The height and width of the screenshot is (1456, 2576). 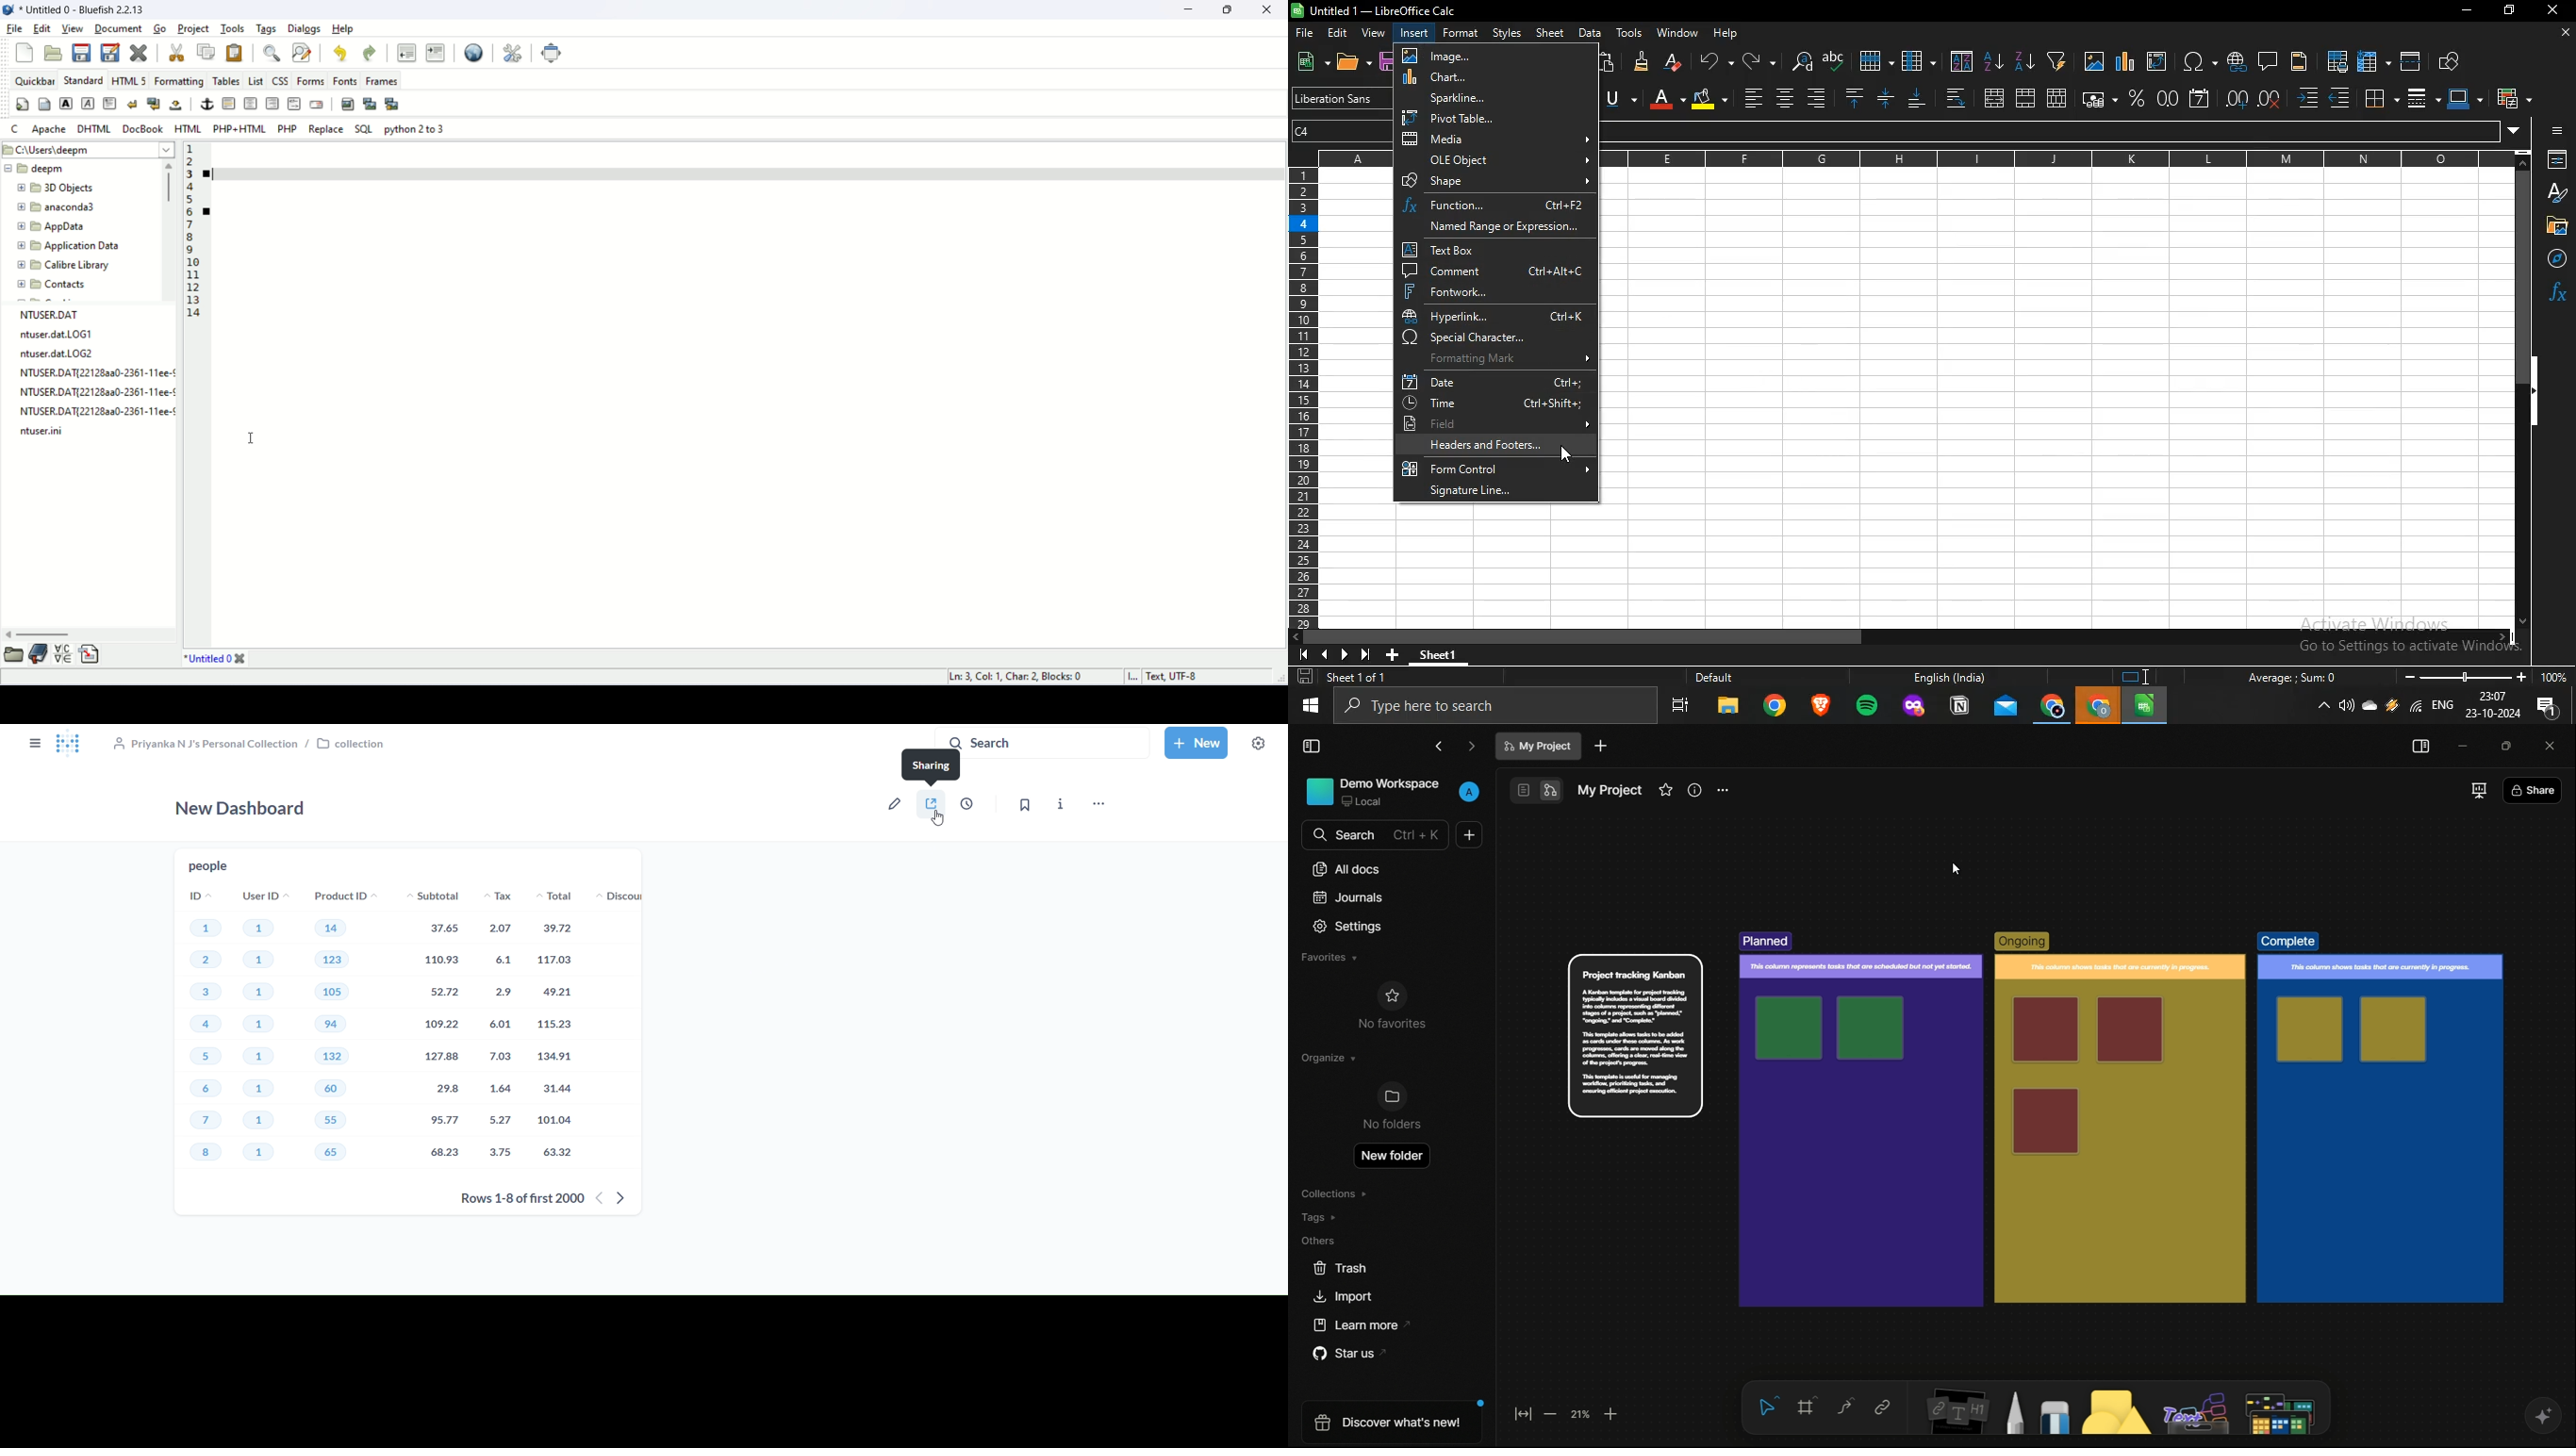 What do you see at coordinates (1340, 653) in the screenshot?
I see `icon` at bounding box center [1340, 653].